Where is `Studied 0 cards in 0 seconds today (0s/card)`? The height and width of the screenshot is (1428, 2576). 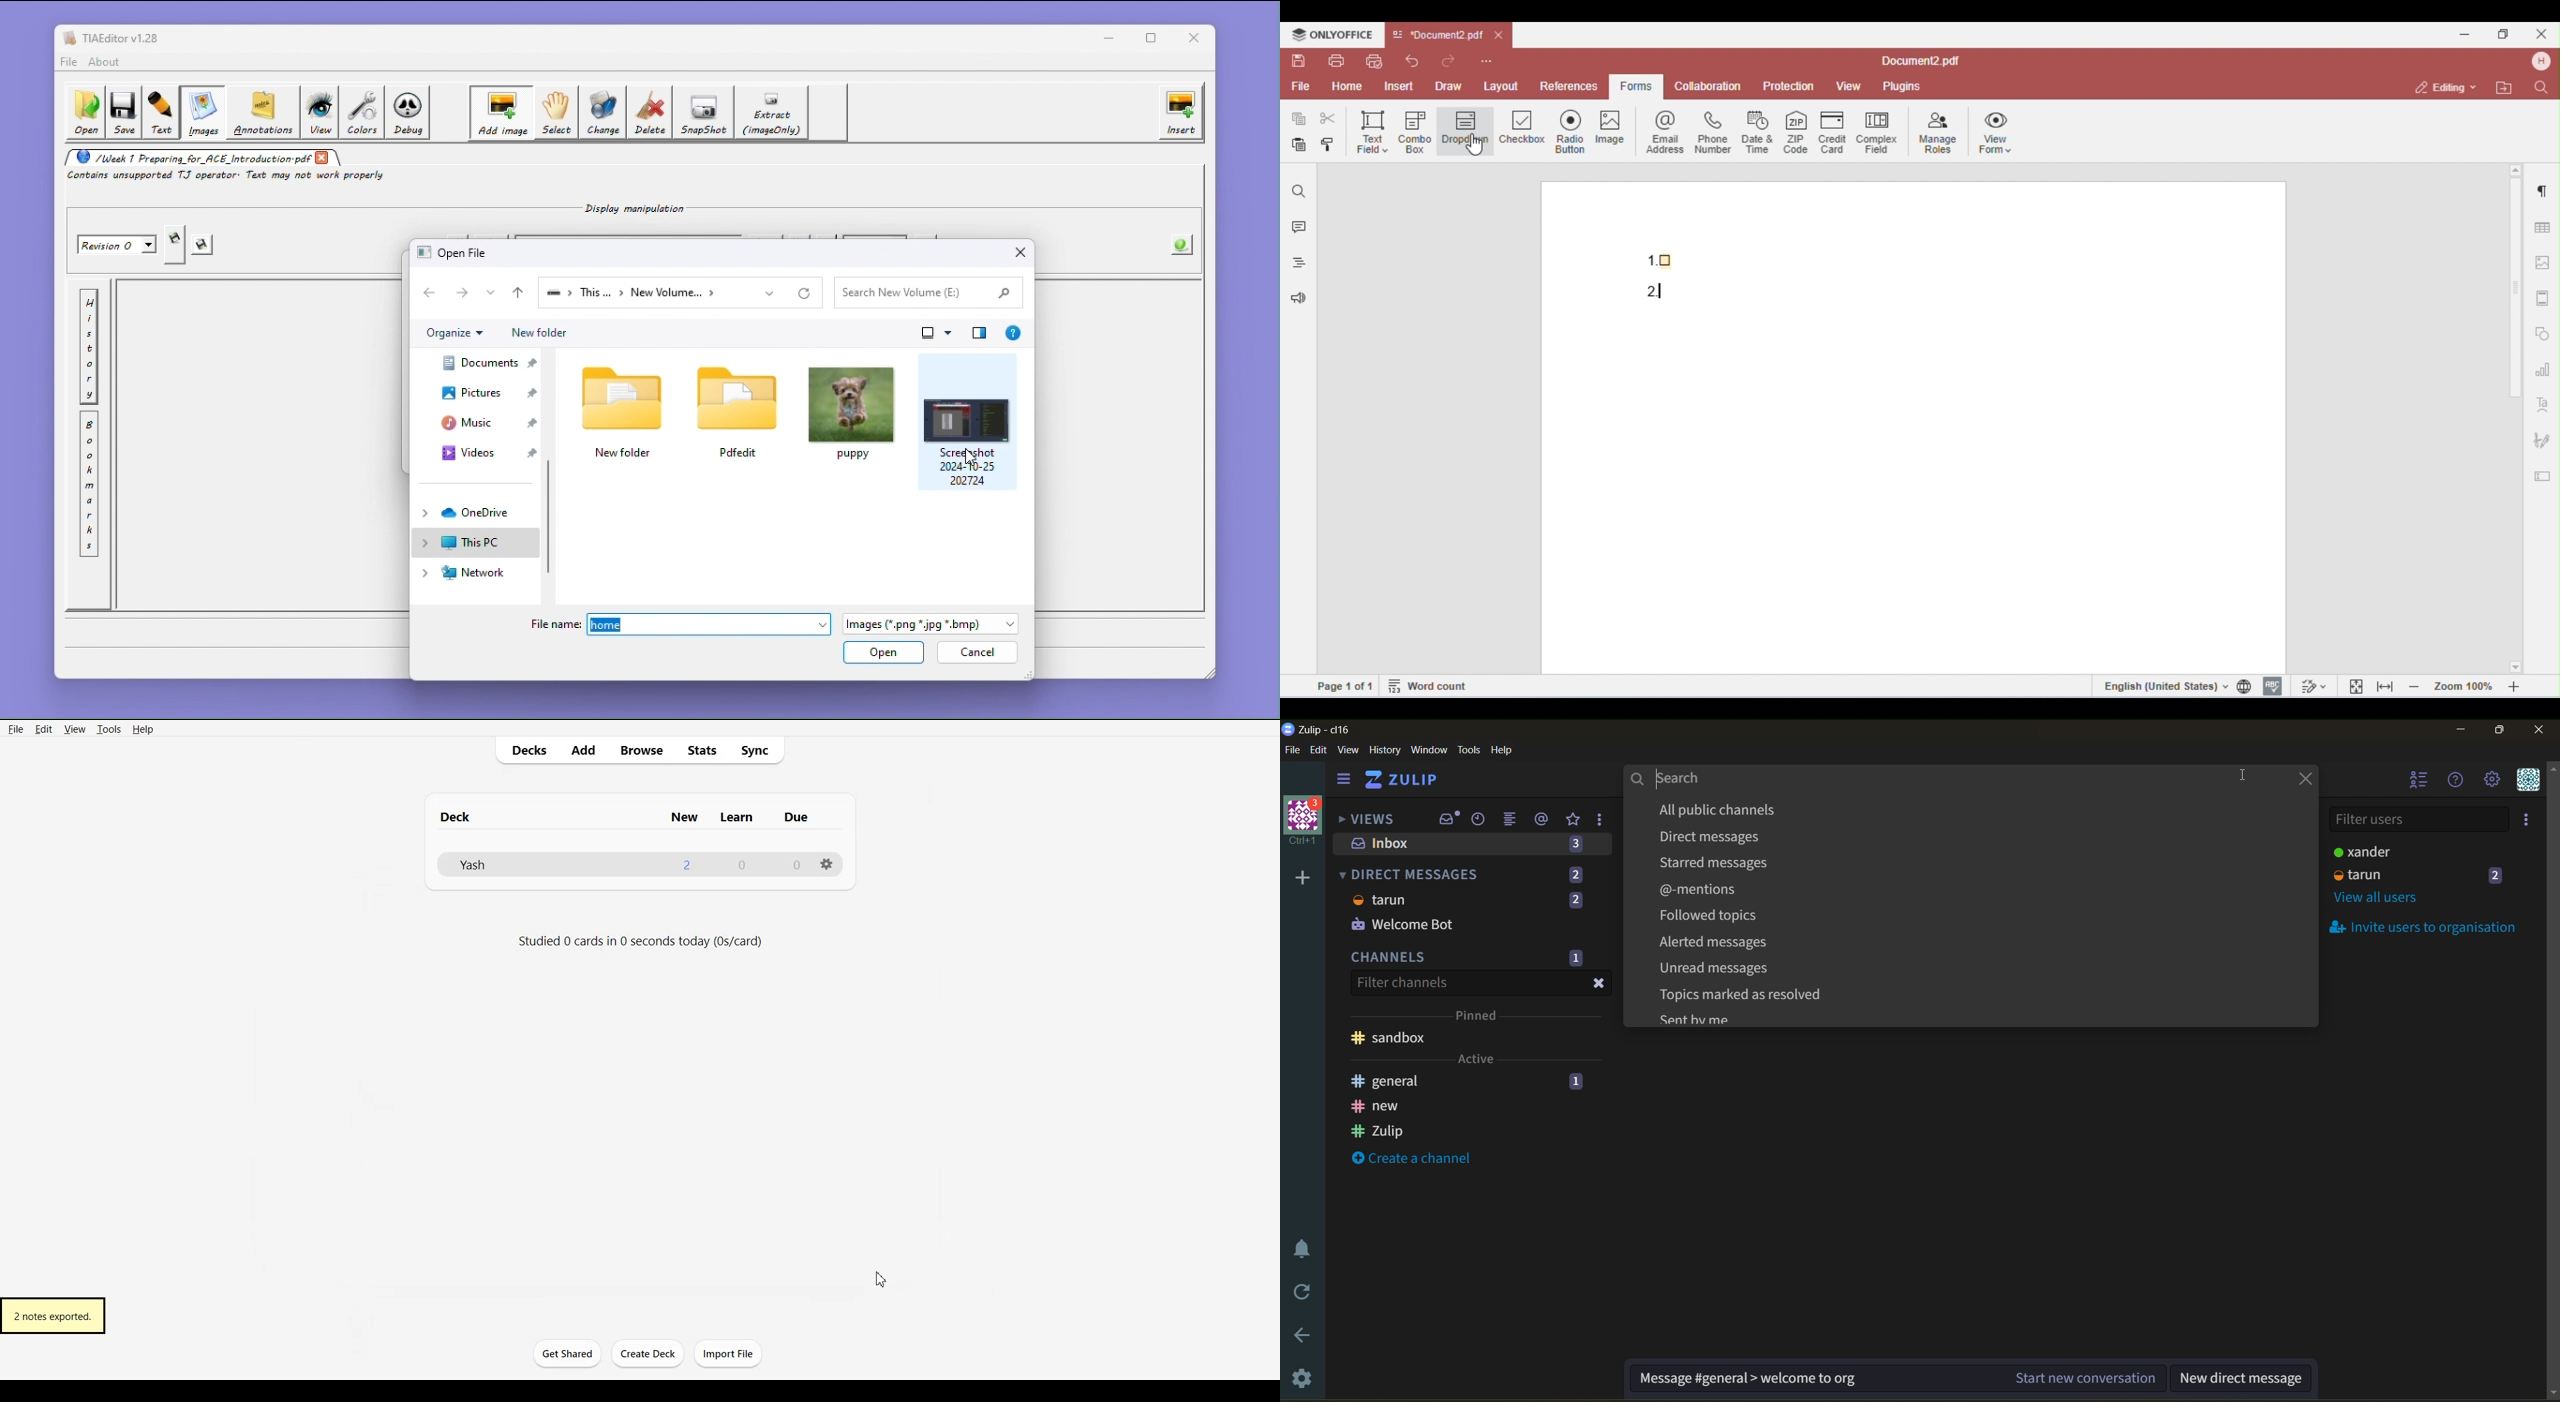
Studied 0 cards in 0 seconds today (0s/card) is located at coordinates (642, 941).